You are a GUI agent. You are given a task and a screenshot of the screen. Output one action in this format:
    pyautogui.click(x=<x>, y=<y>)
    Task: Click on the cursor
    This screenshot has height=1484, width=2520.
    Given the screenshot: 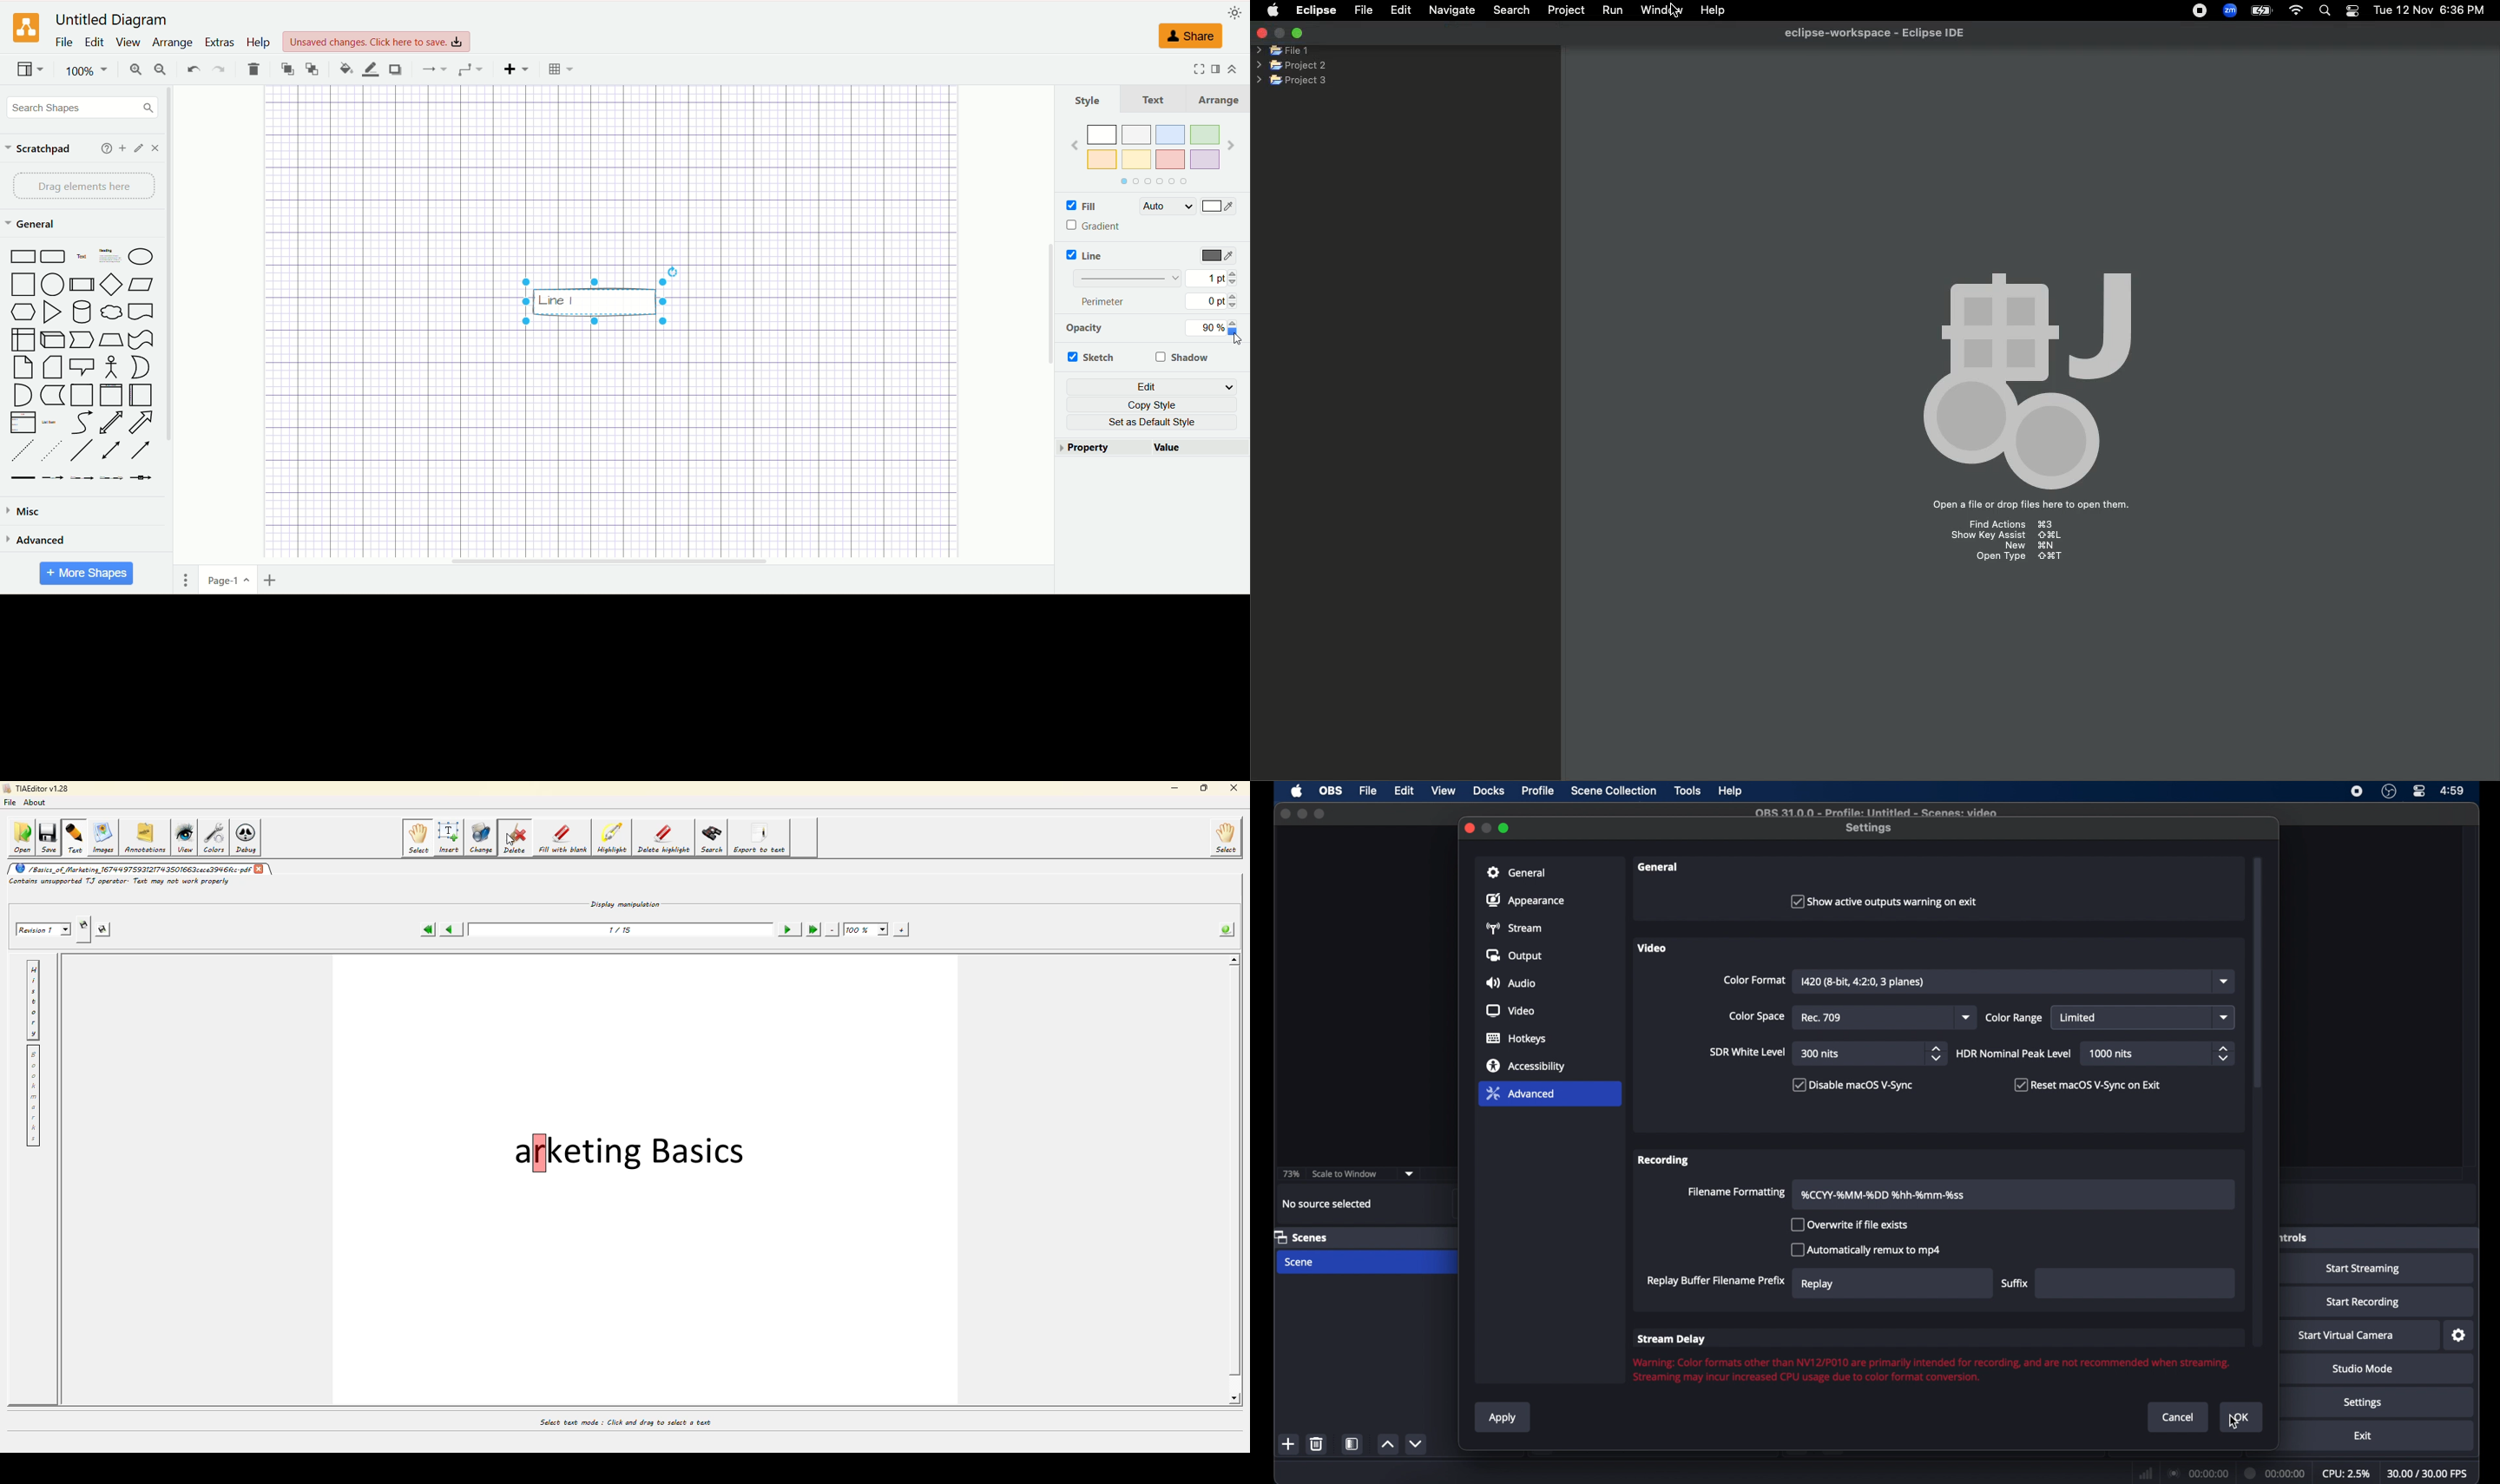 What is the action you would take?
    pyautogui.click(x=2234, y=1421)
    